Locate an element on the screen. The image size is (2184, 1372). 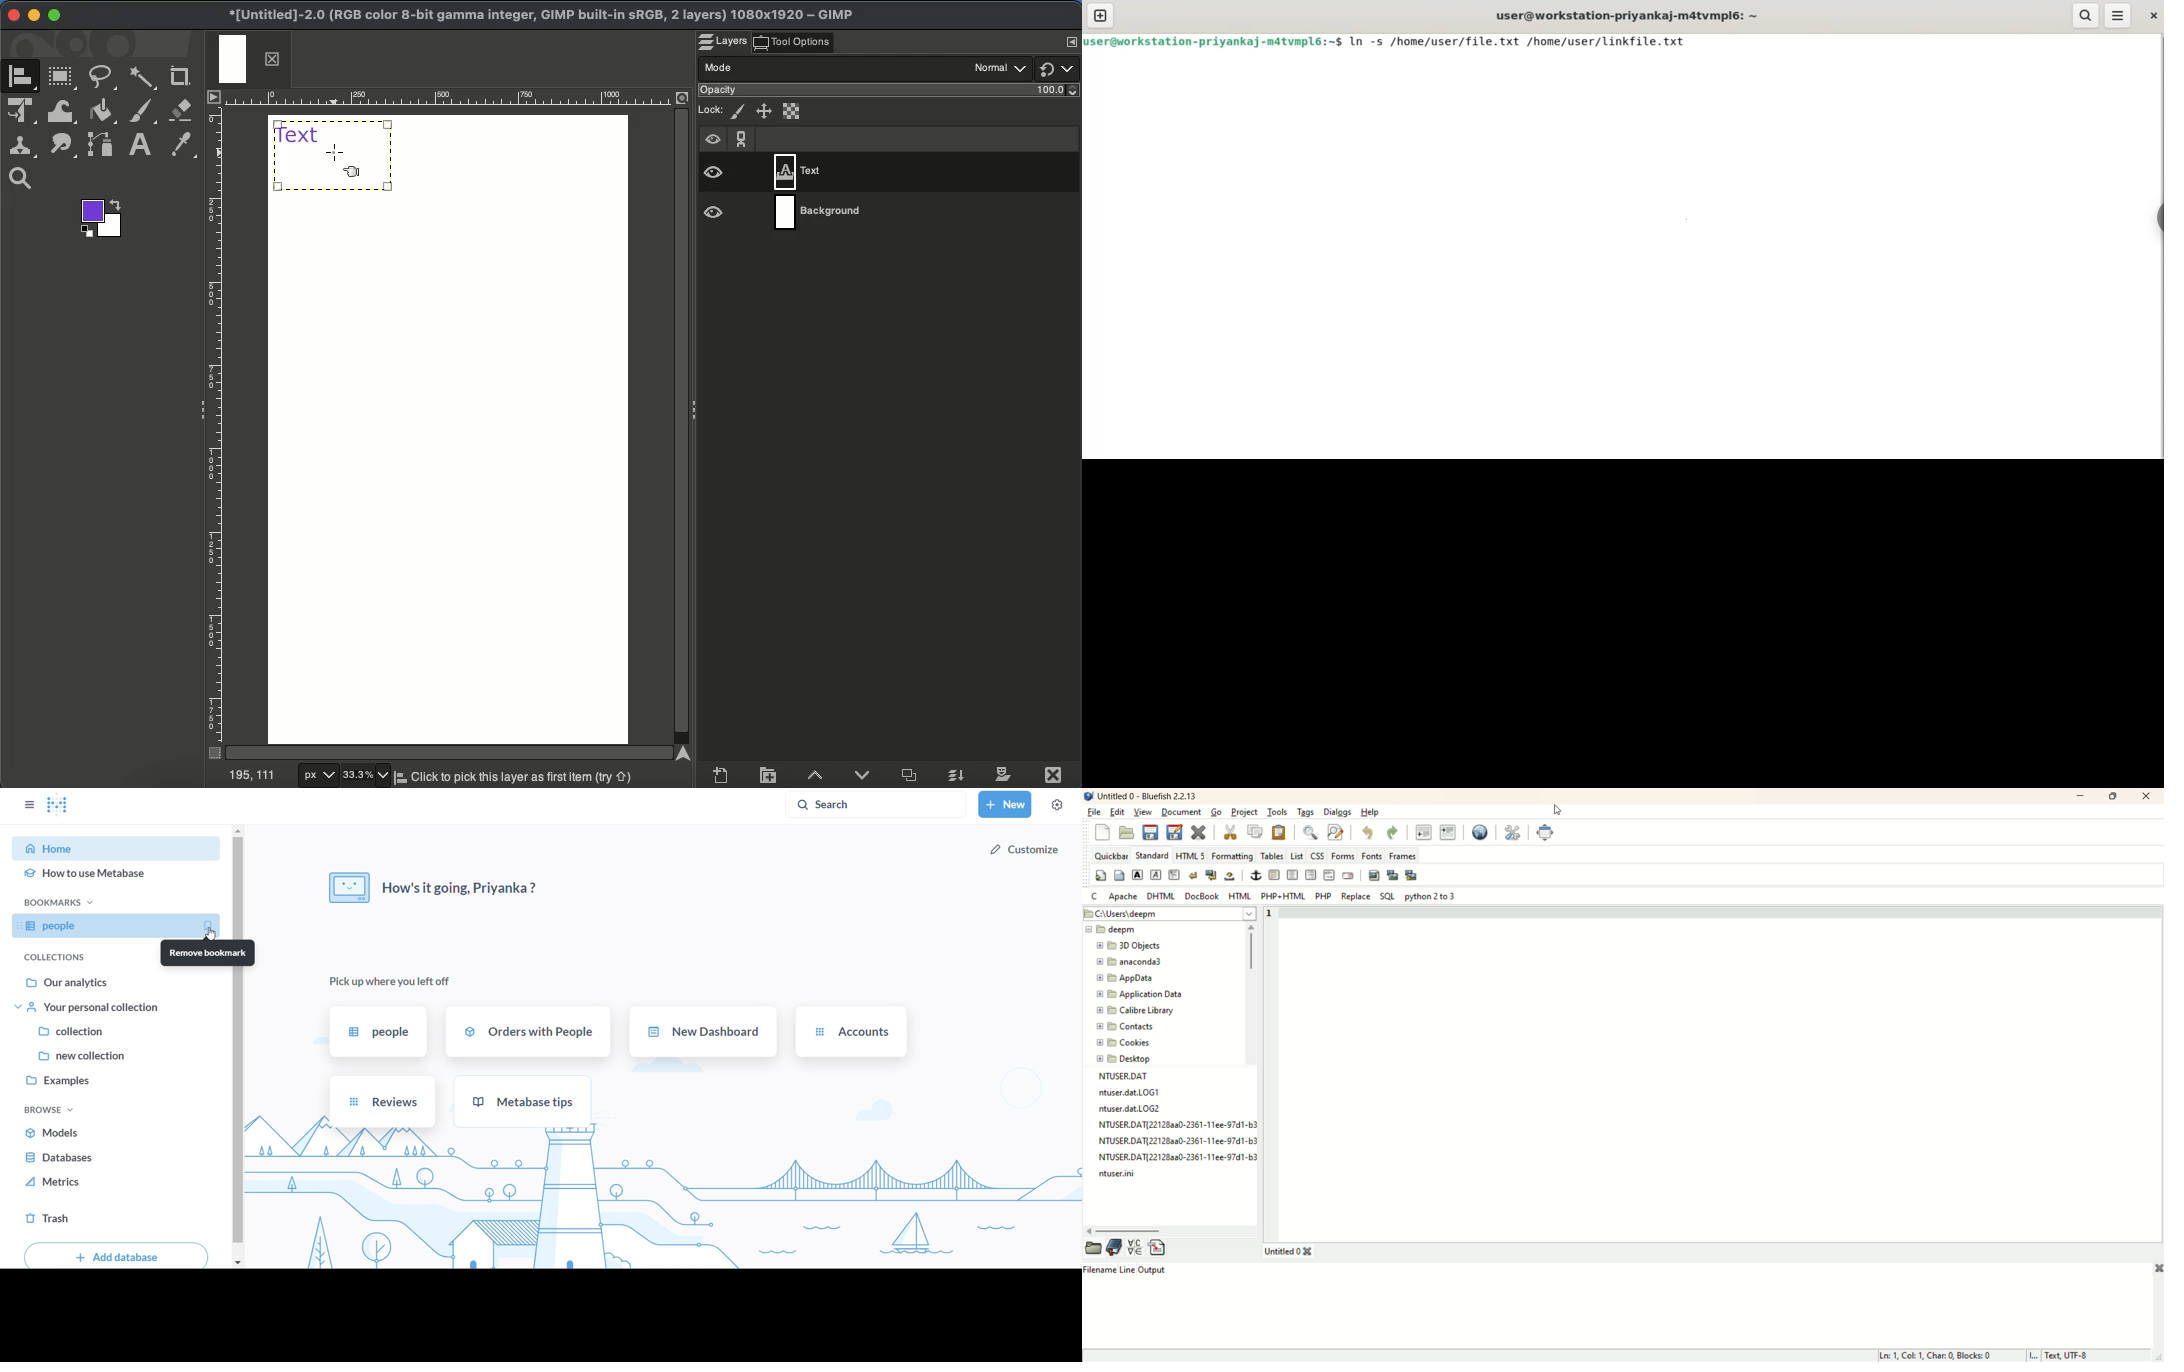
new is located at coordinates (1101, 832).